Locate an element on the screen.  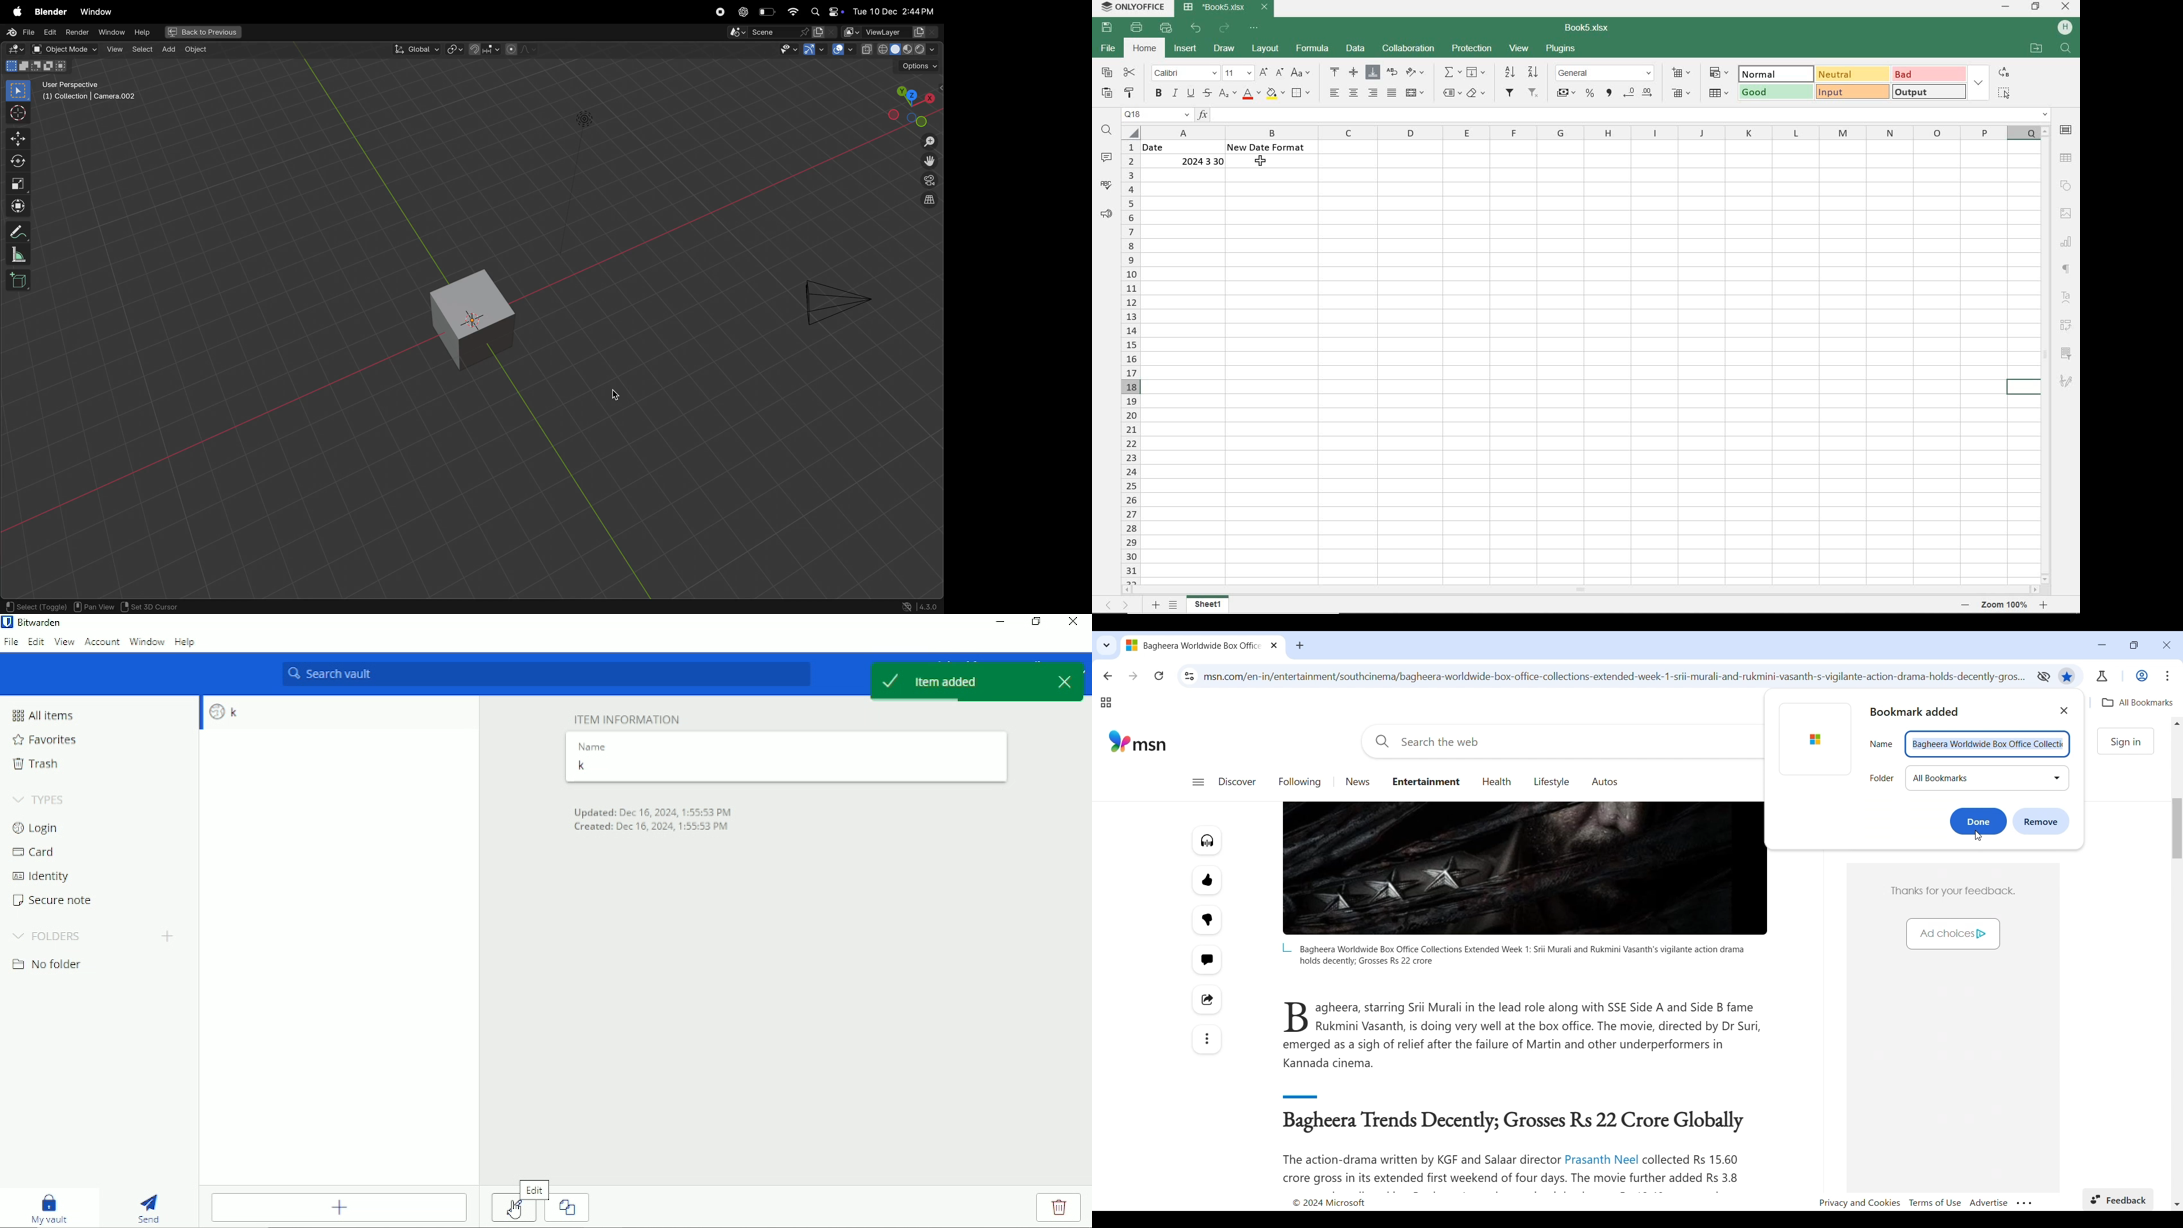
REDO is located at coordinates (1225, 28).